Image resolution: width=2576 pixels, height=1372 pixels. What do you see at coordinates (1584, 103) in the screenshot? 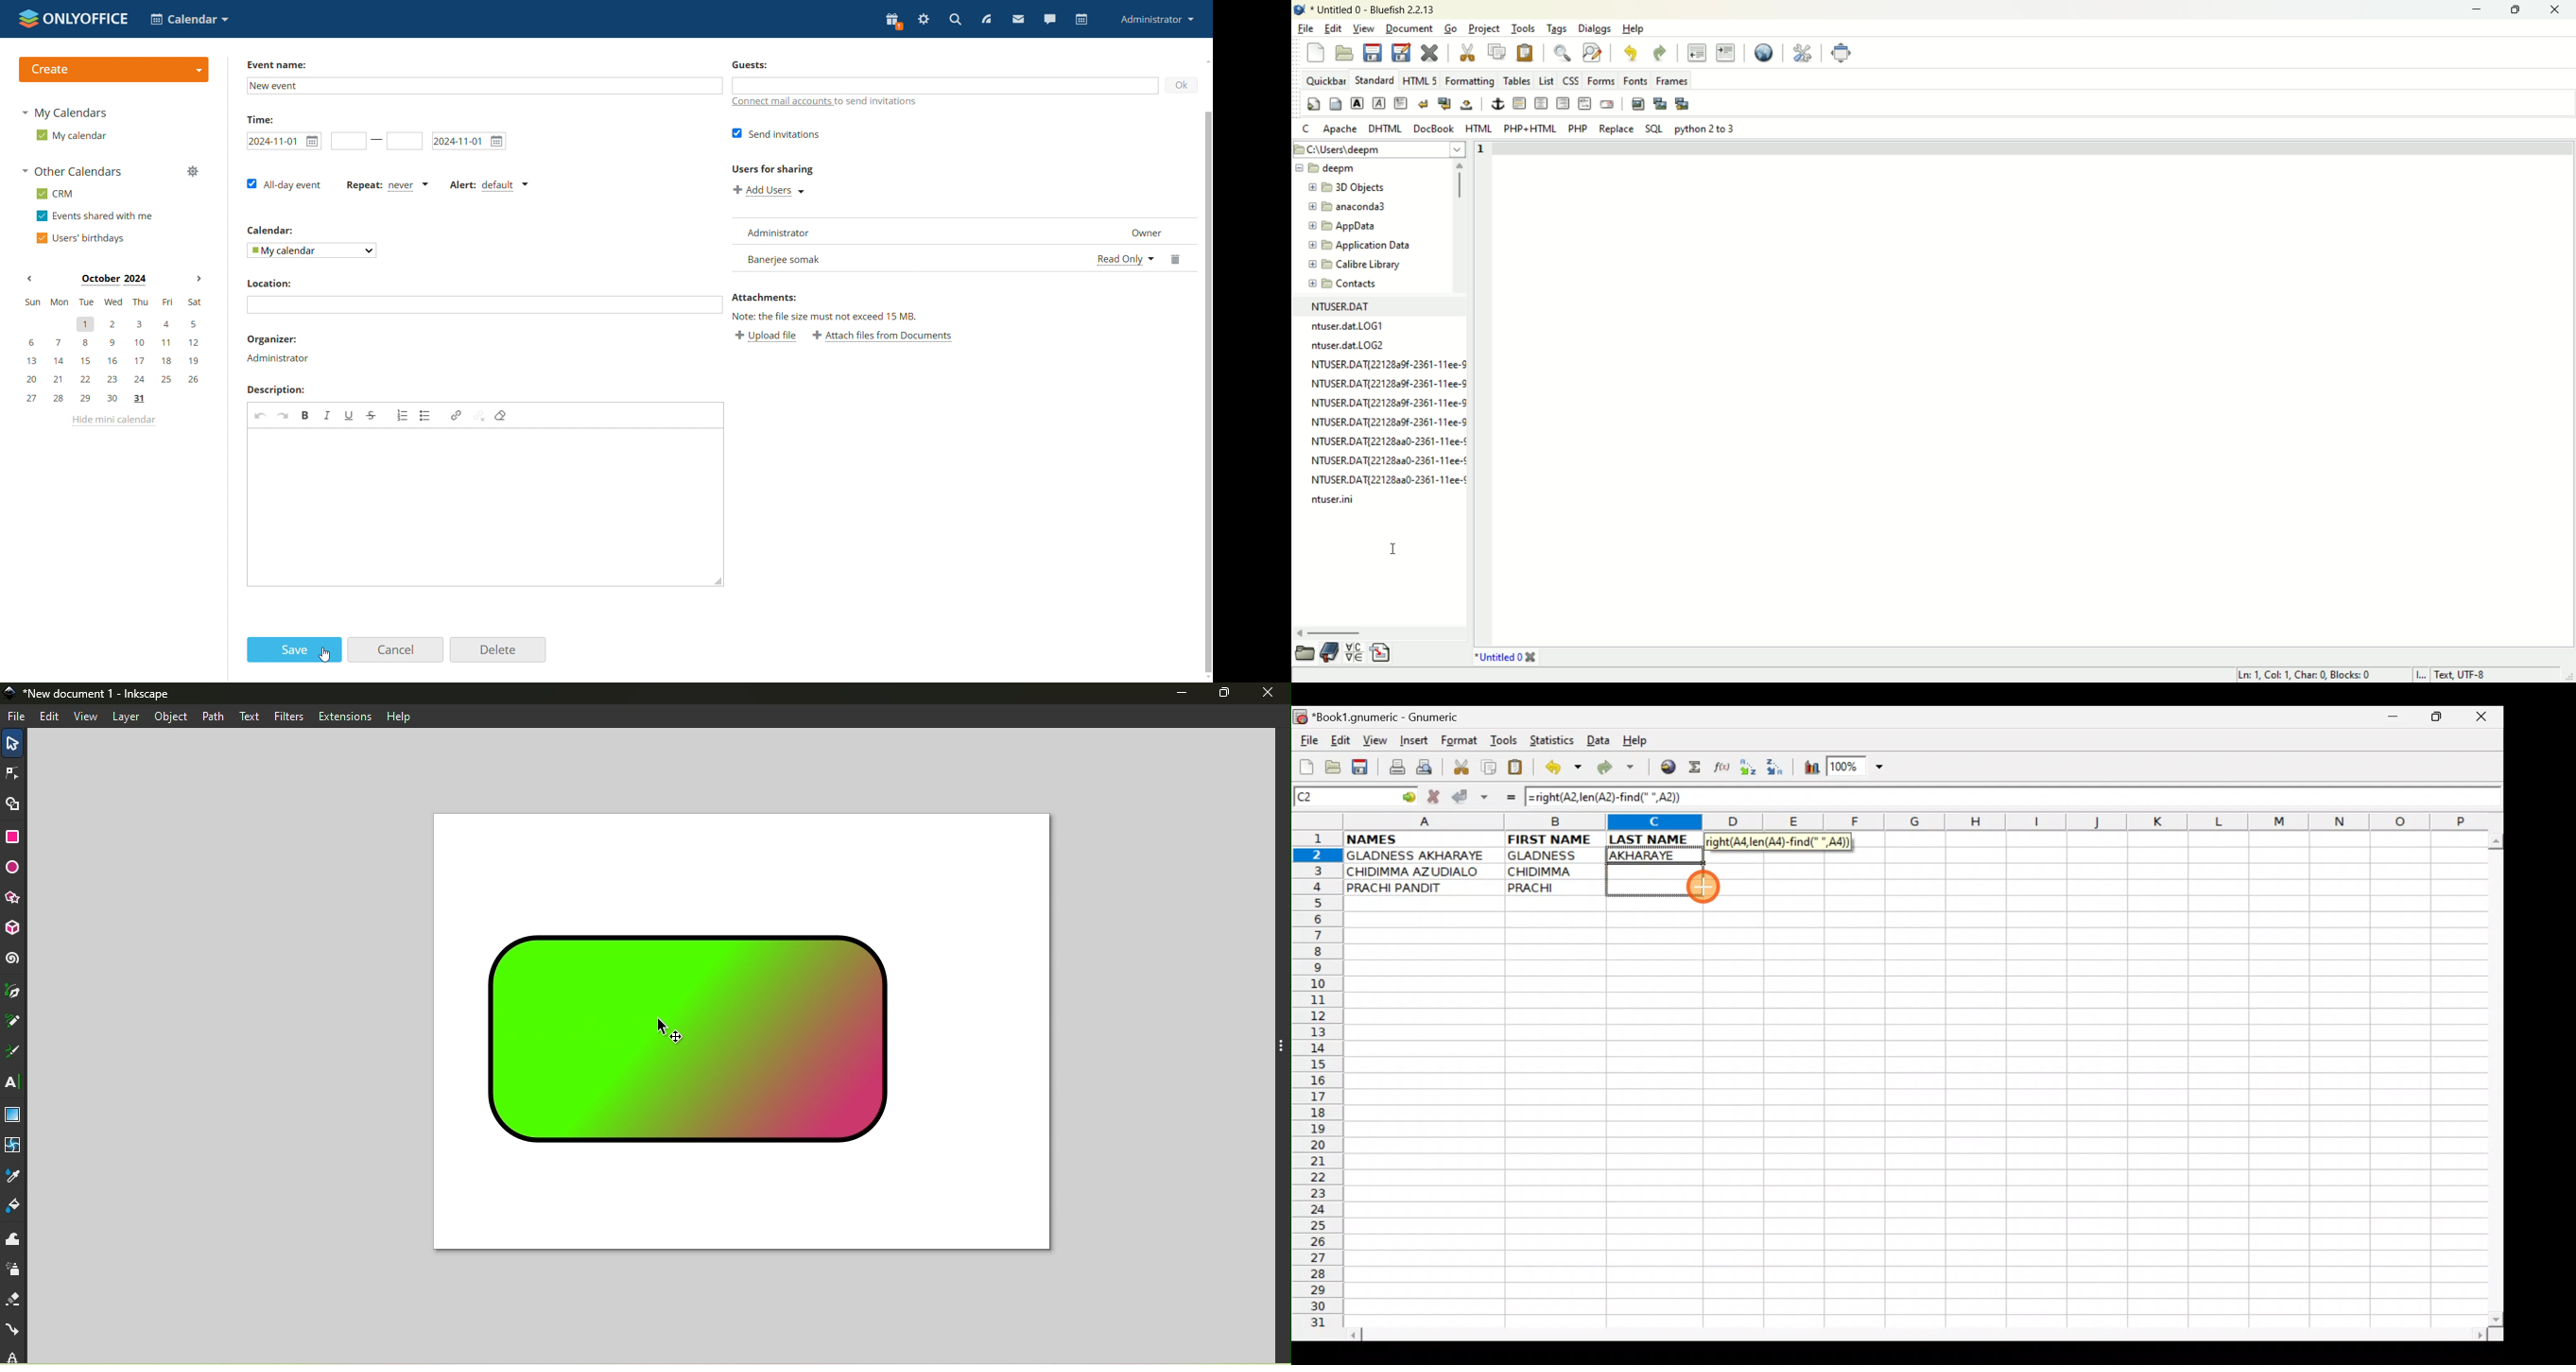
I see `HTML comment` at bounding box center [1584, 103].